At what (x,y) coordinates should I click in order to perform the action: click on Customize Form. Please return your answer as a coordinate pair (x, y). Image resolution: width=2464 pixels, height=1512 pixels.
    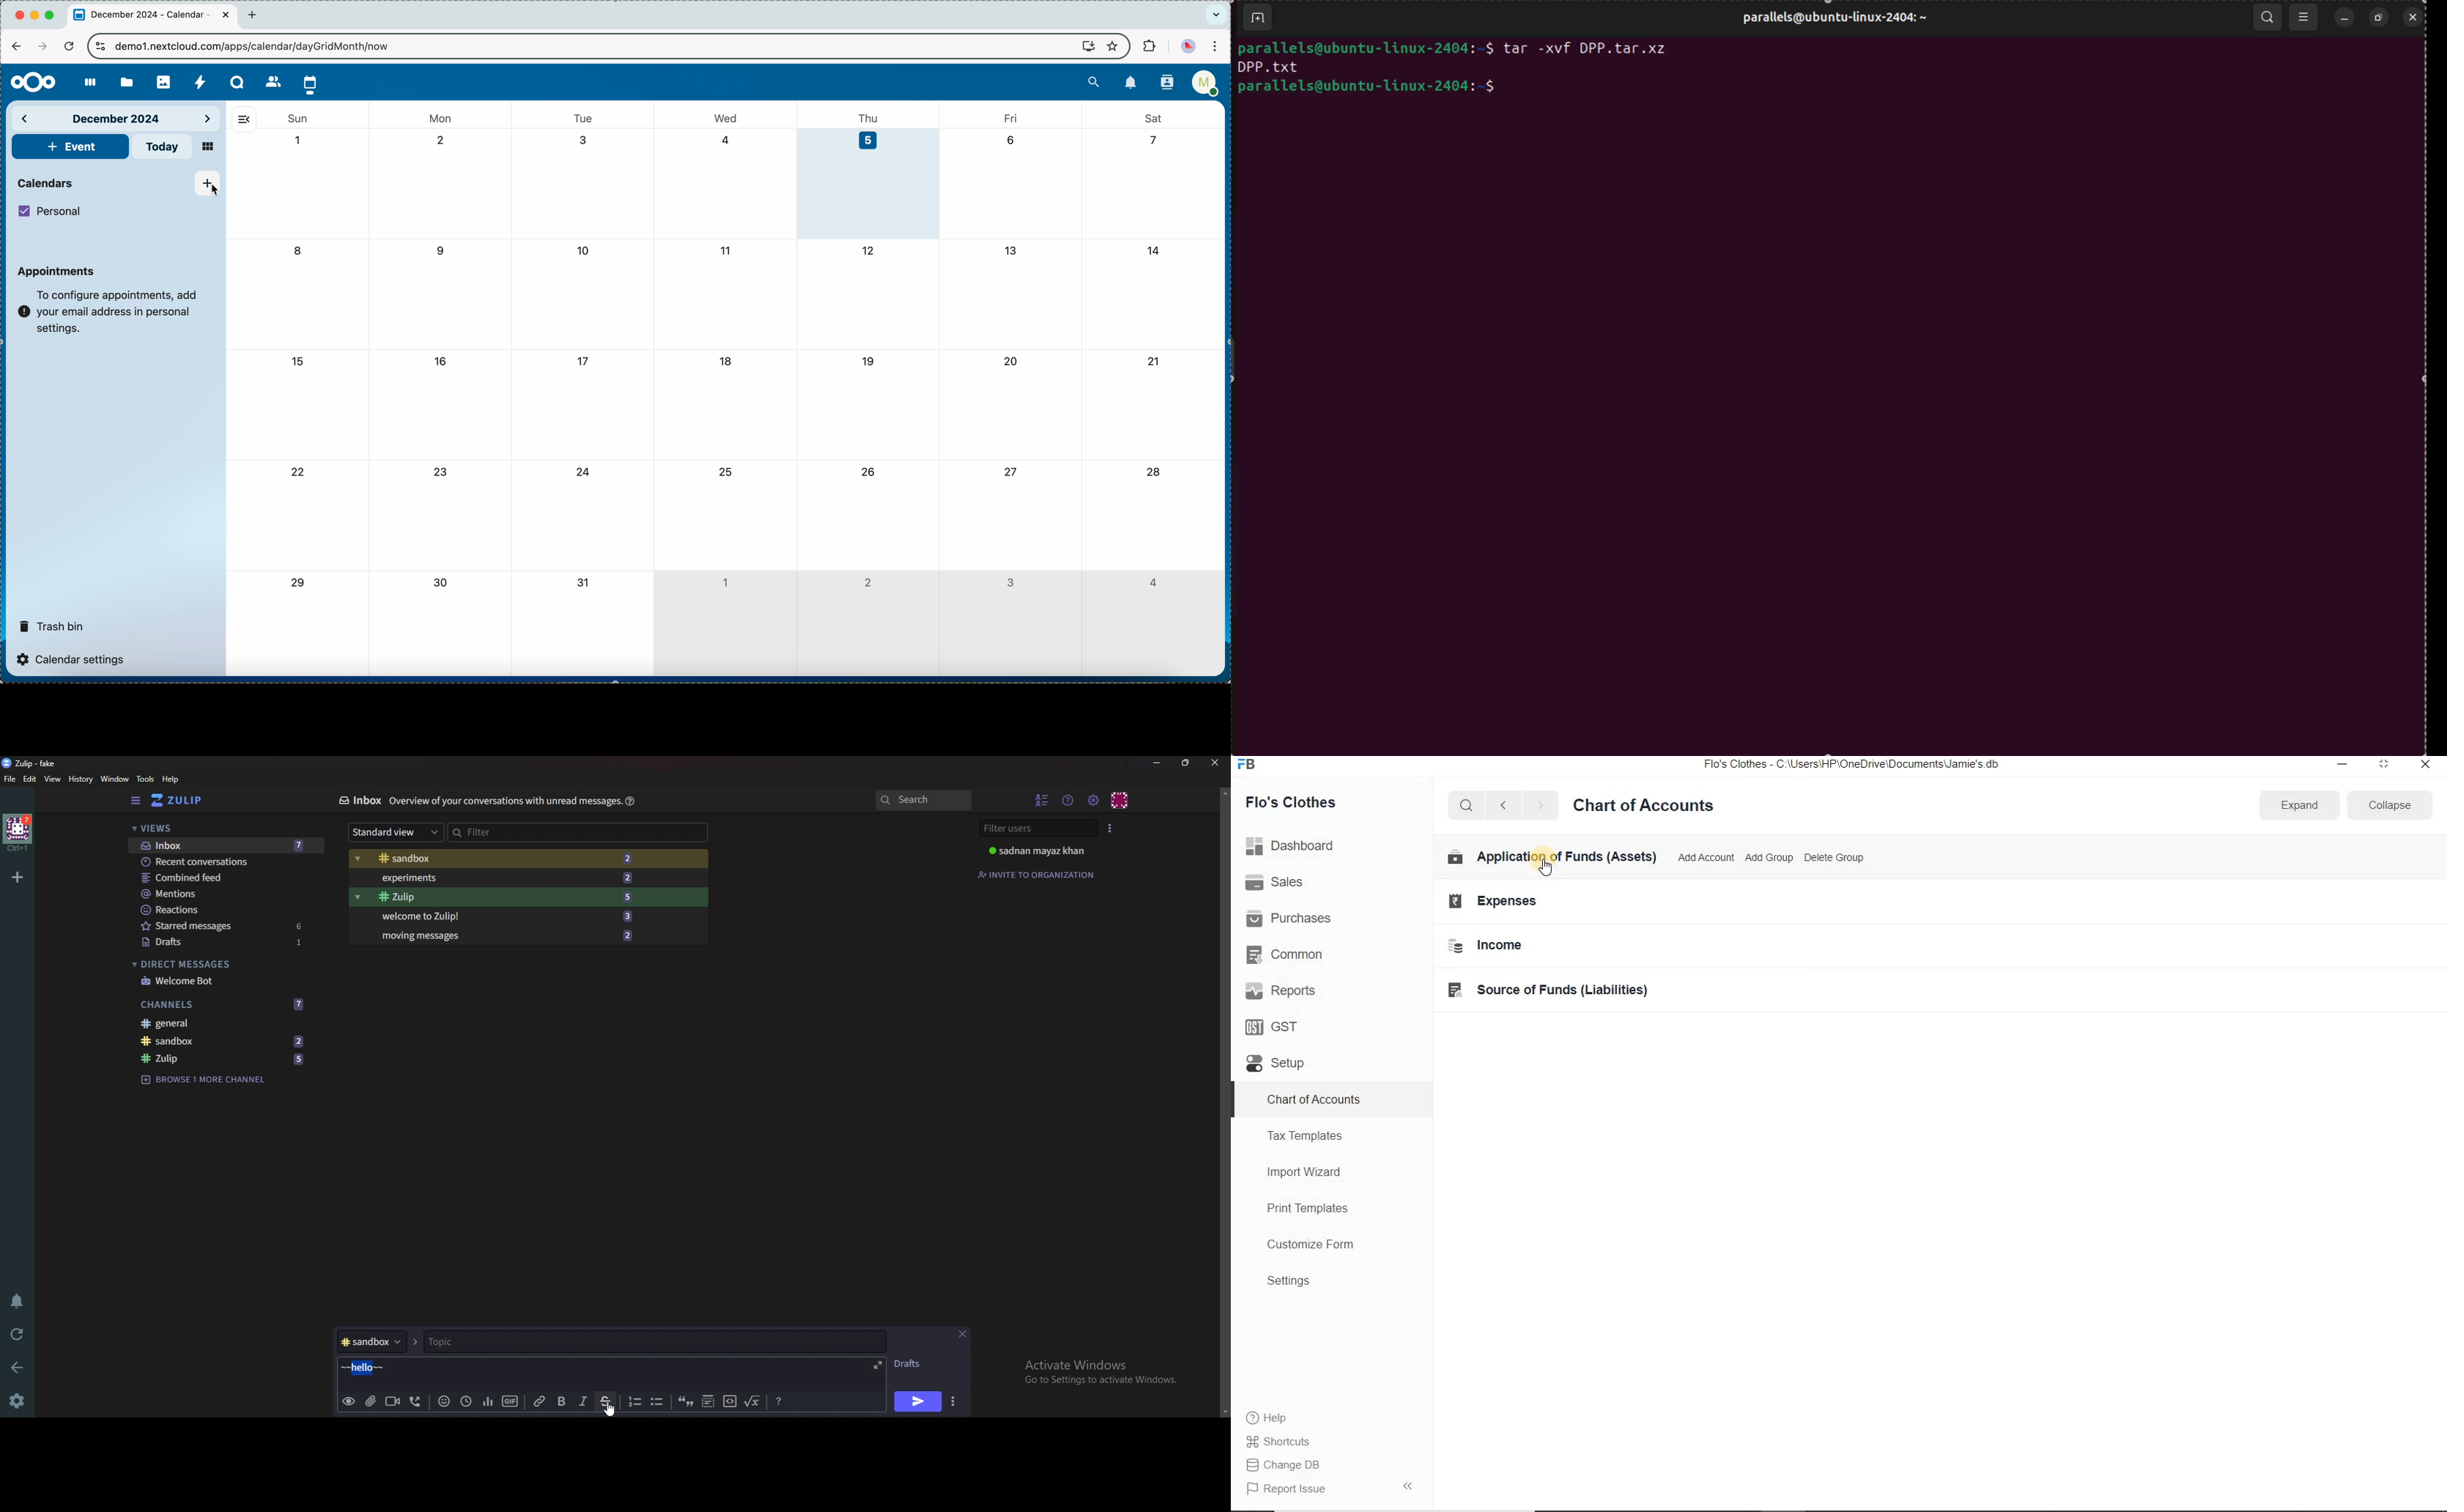
    Looking at the image, I should click on (1317, 1246).